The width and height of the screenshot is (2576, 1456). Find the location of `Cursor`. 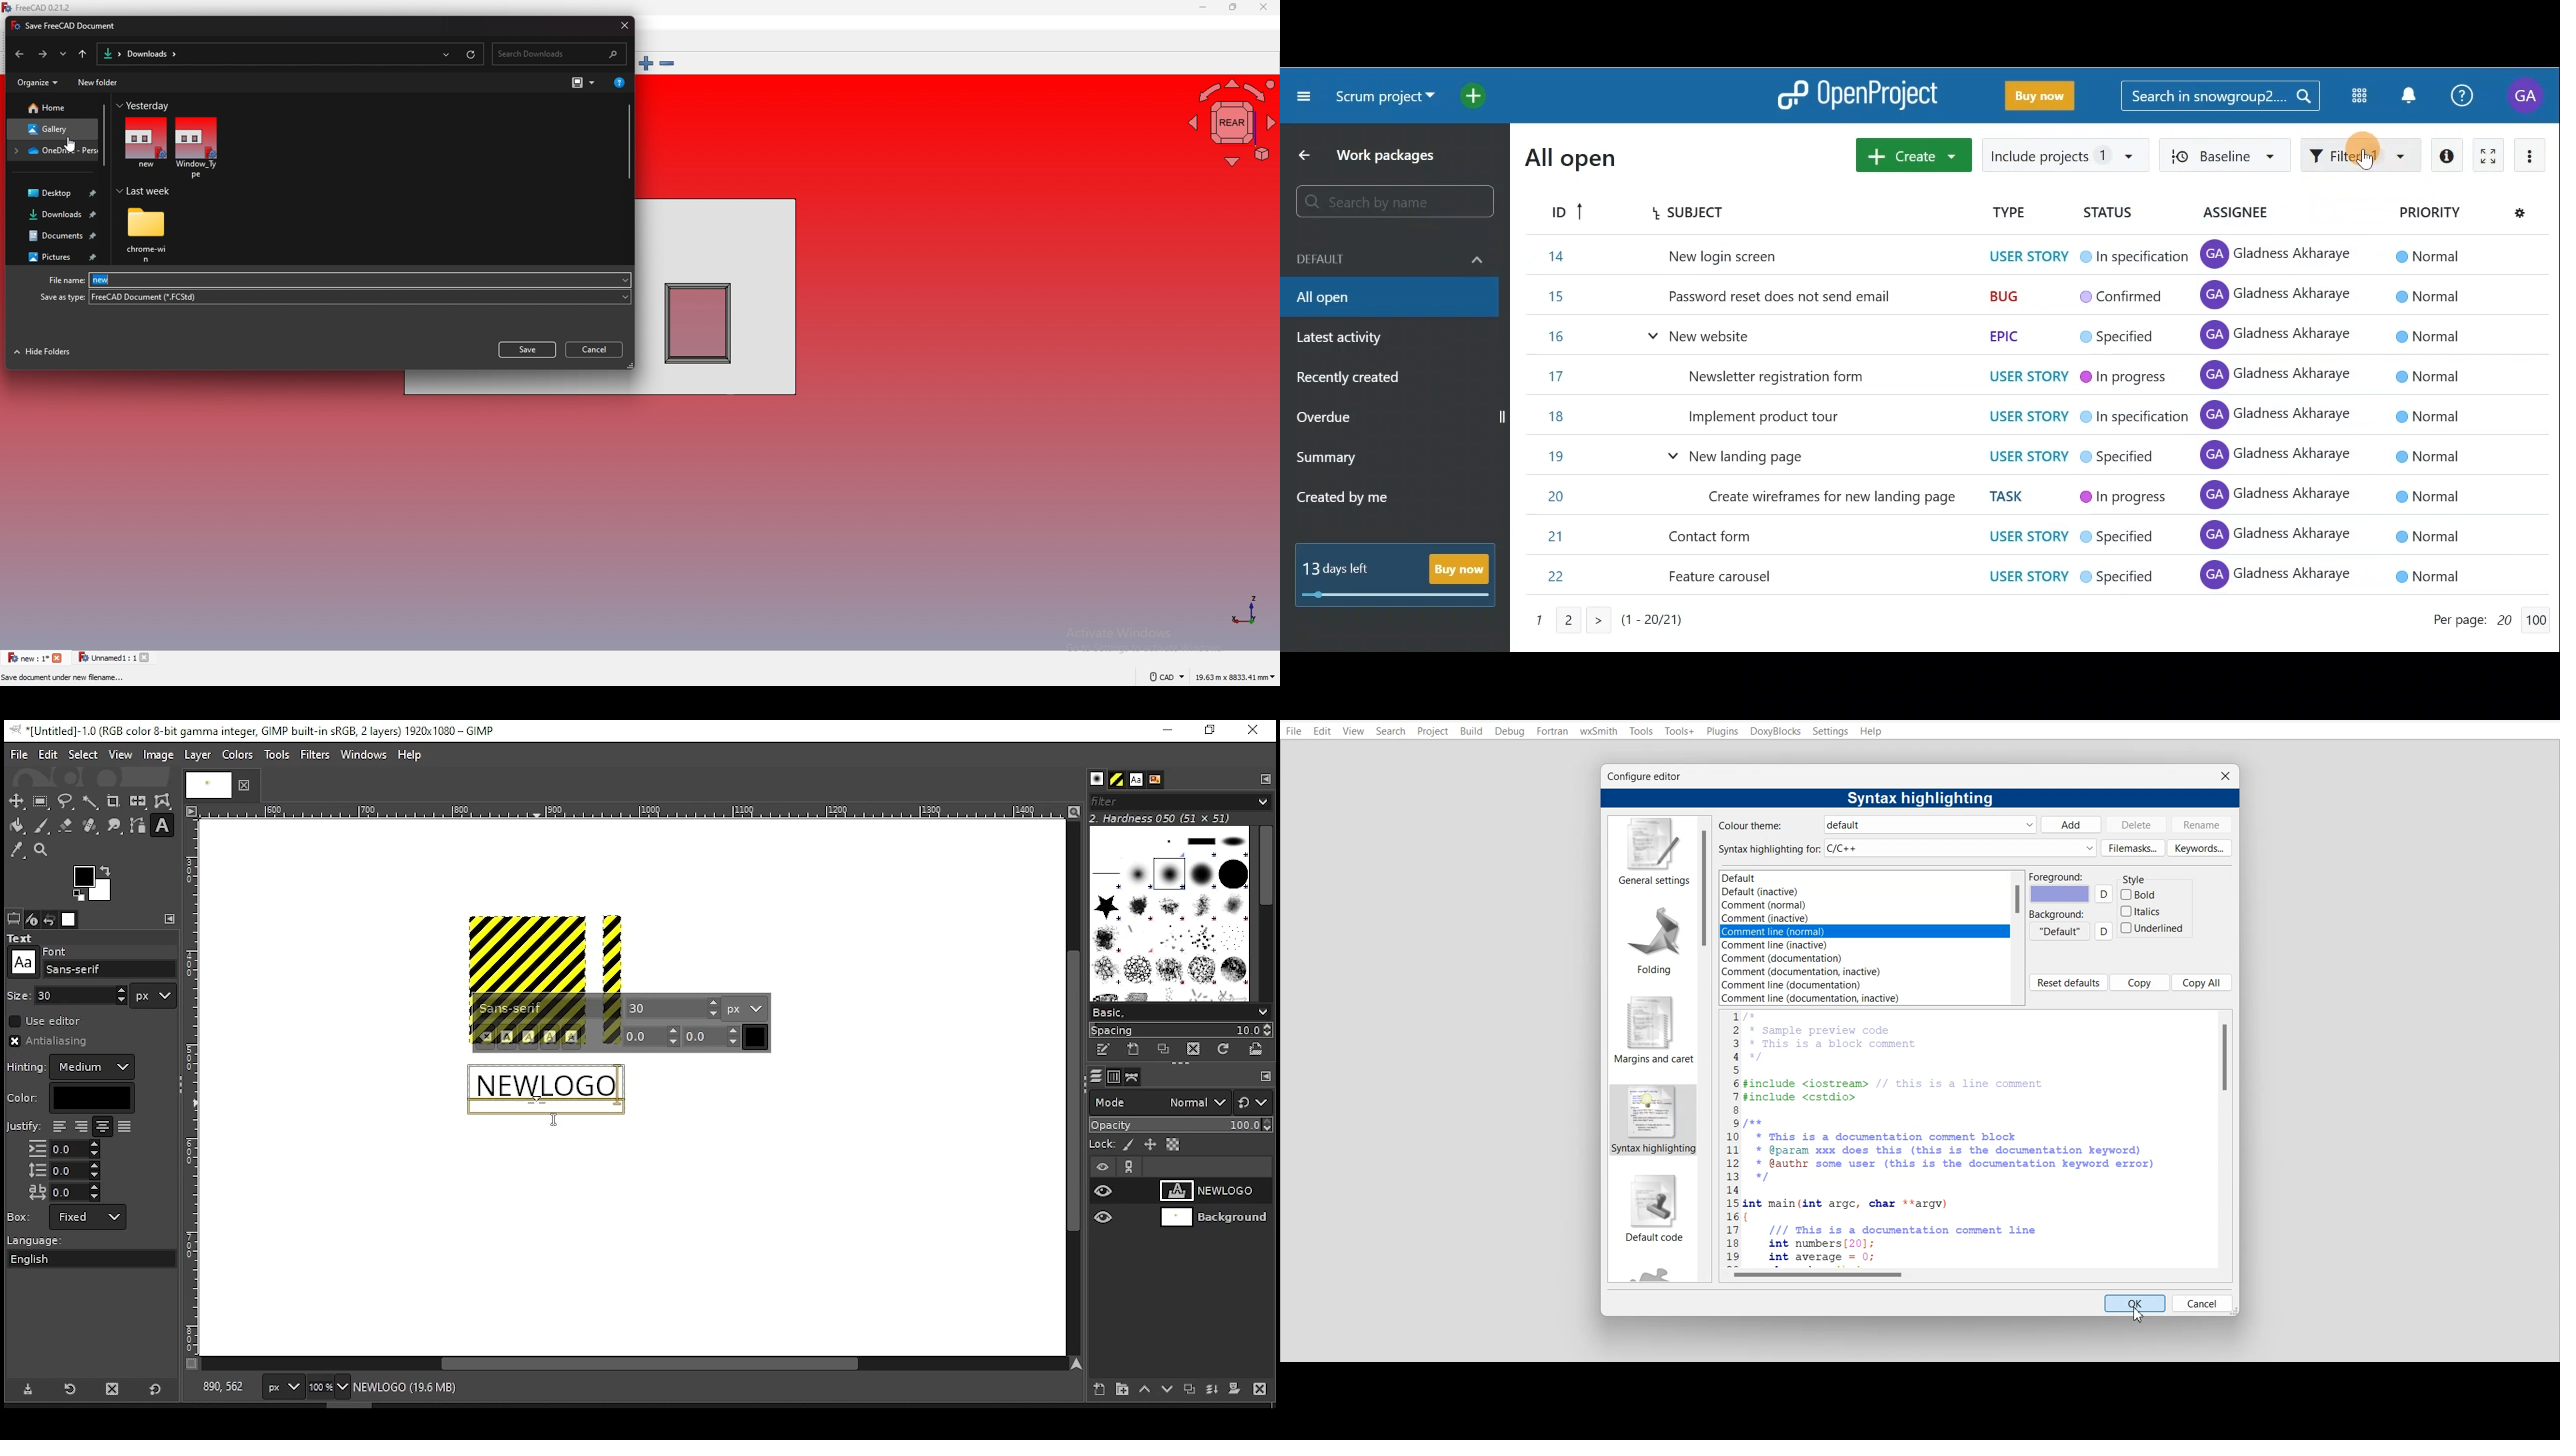

Cursor is located at coordinates (2143, 1317).